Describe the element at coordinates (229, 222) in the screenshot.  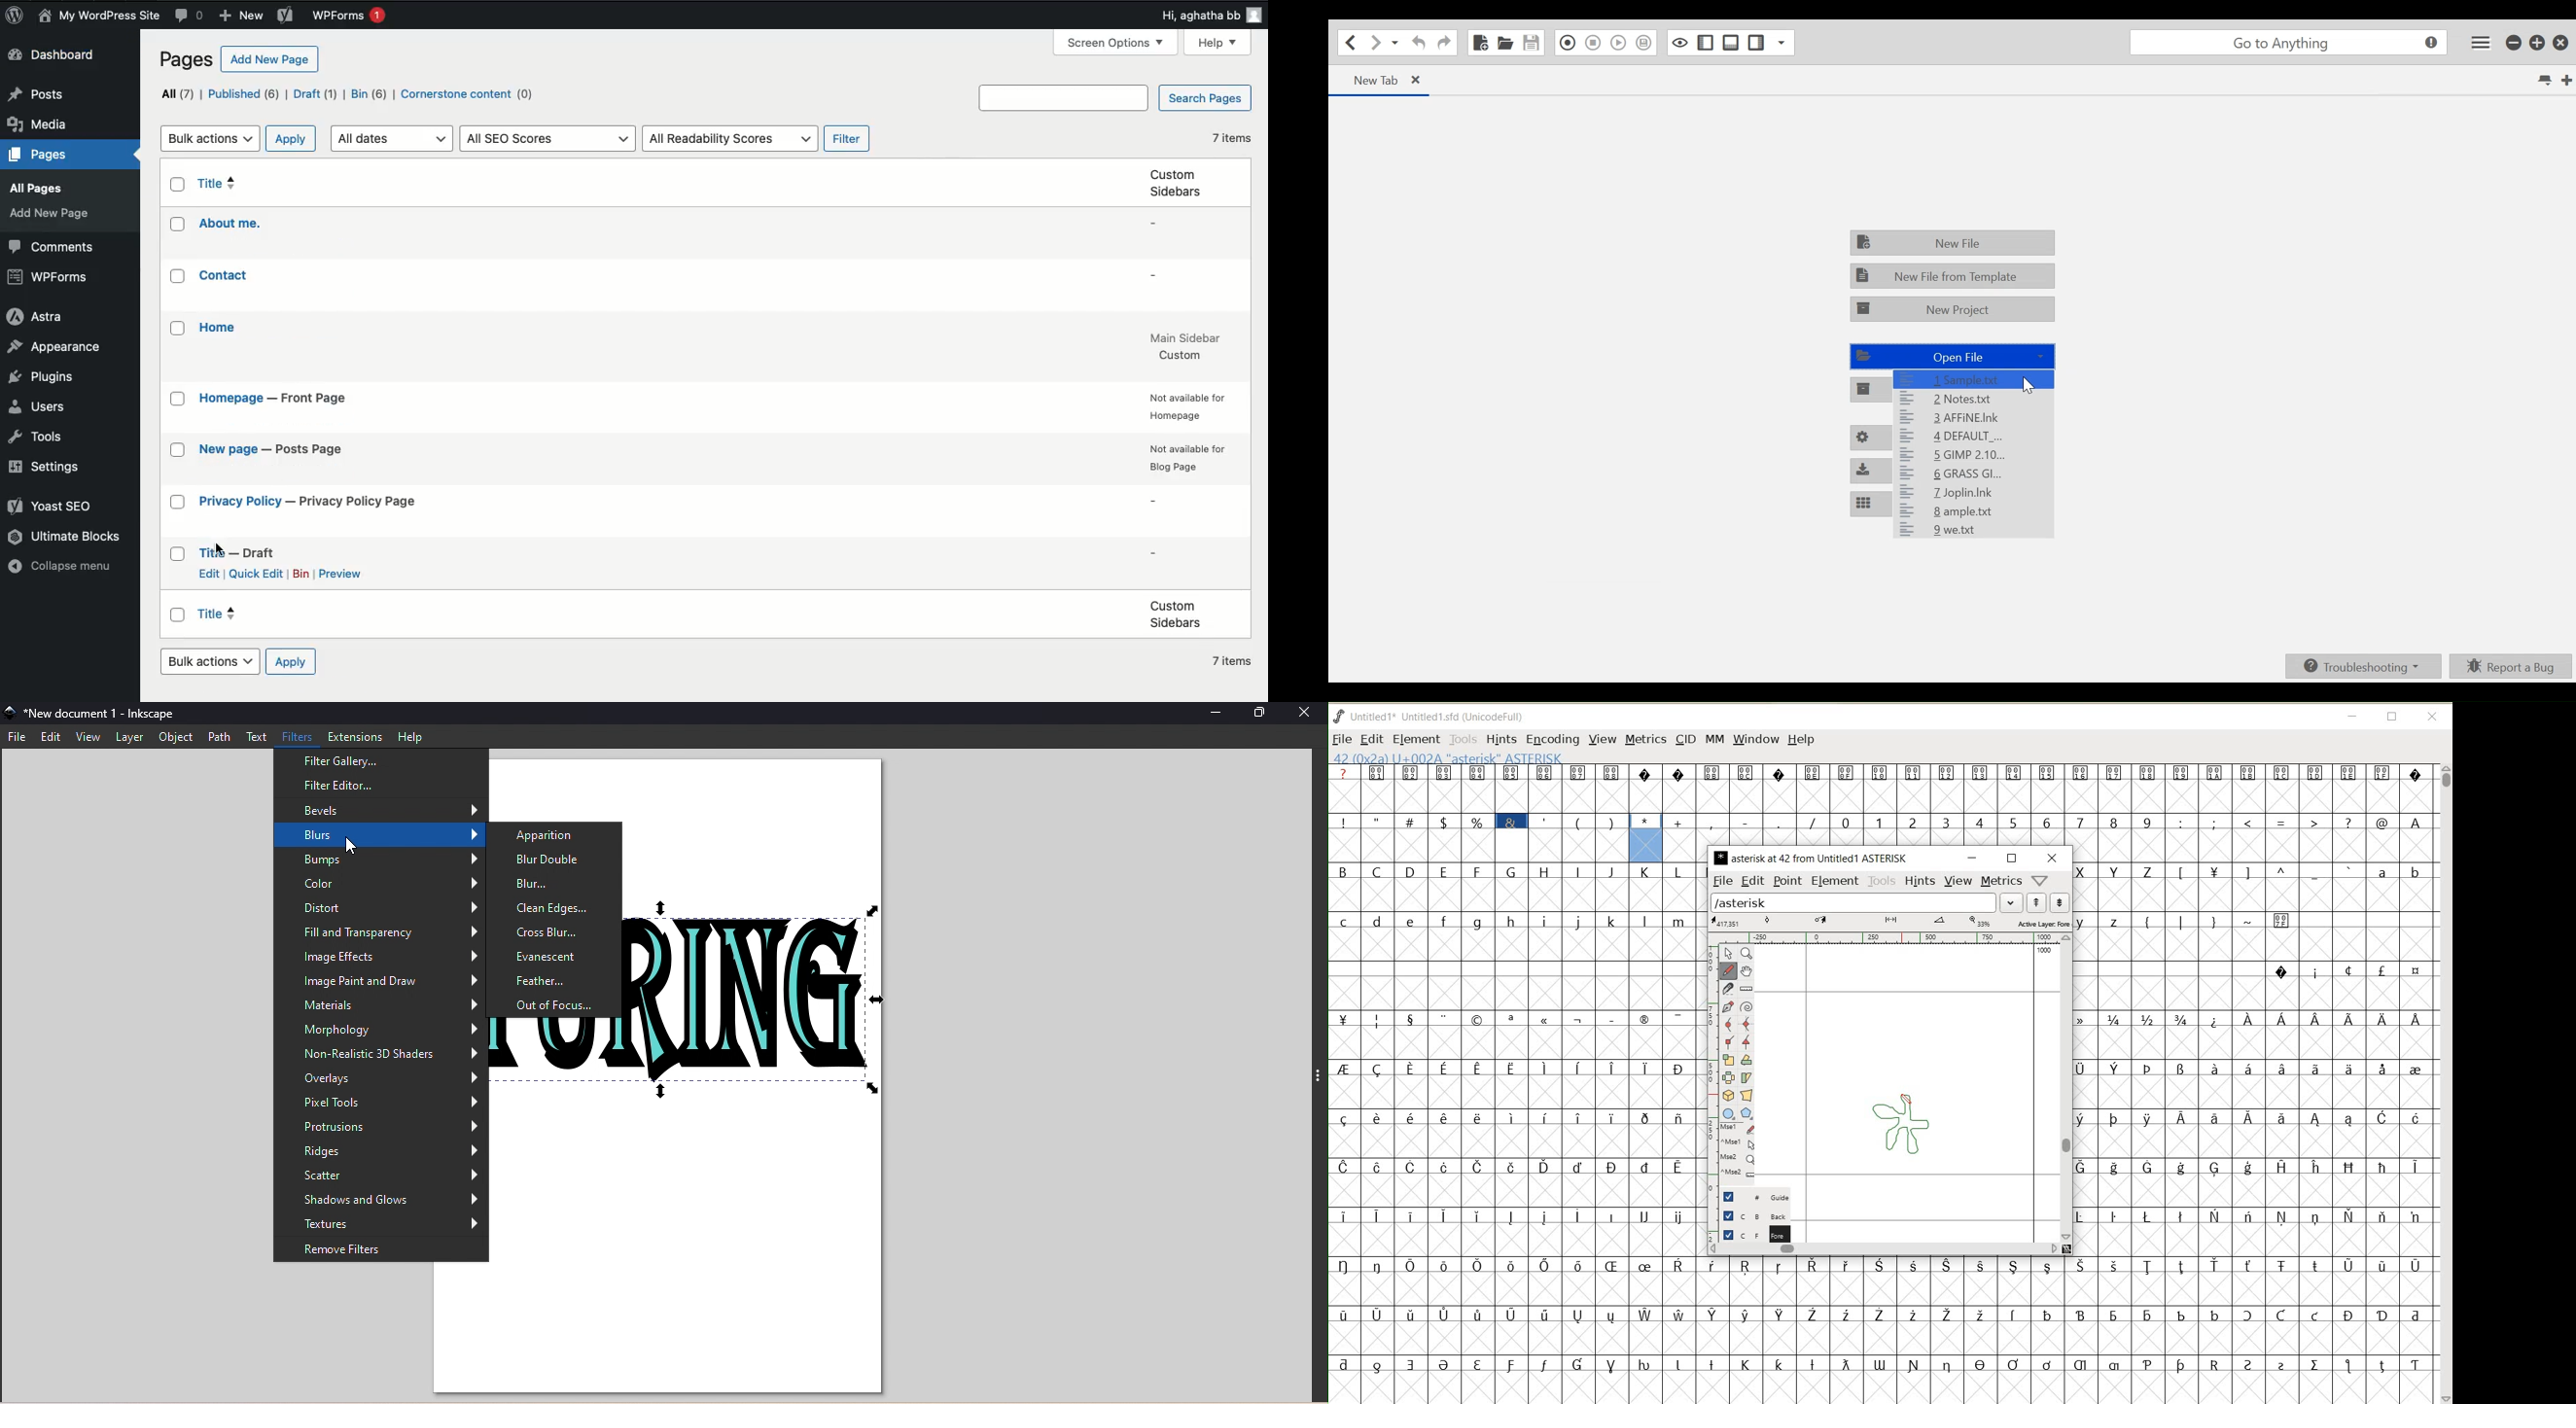
I see `Title` at that location.